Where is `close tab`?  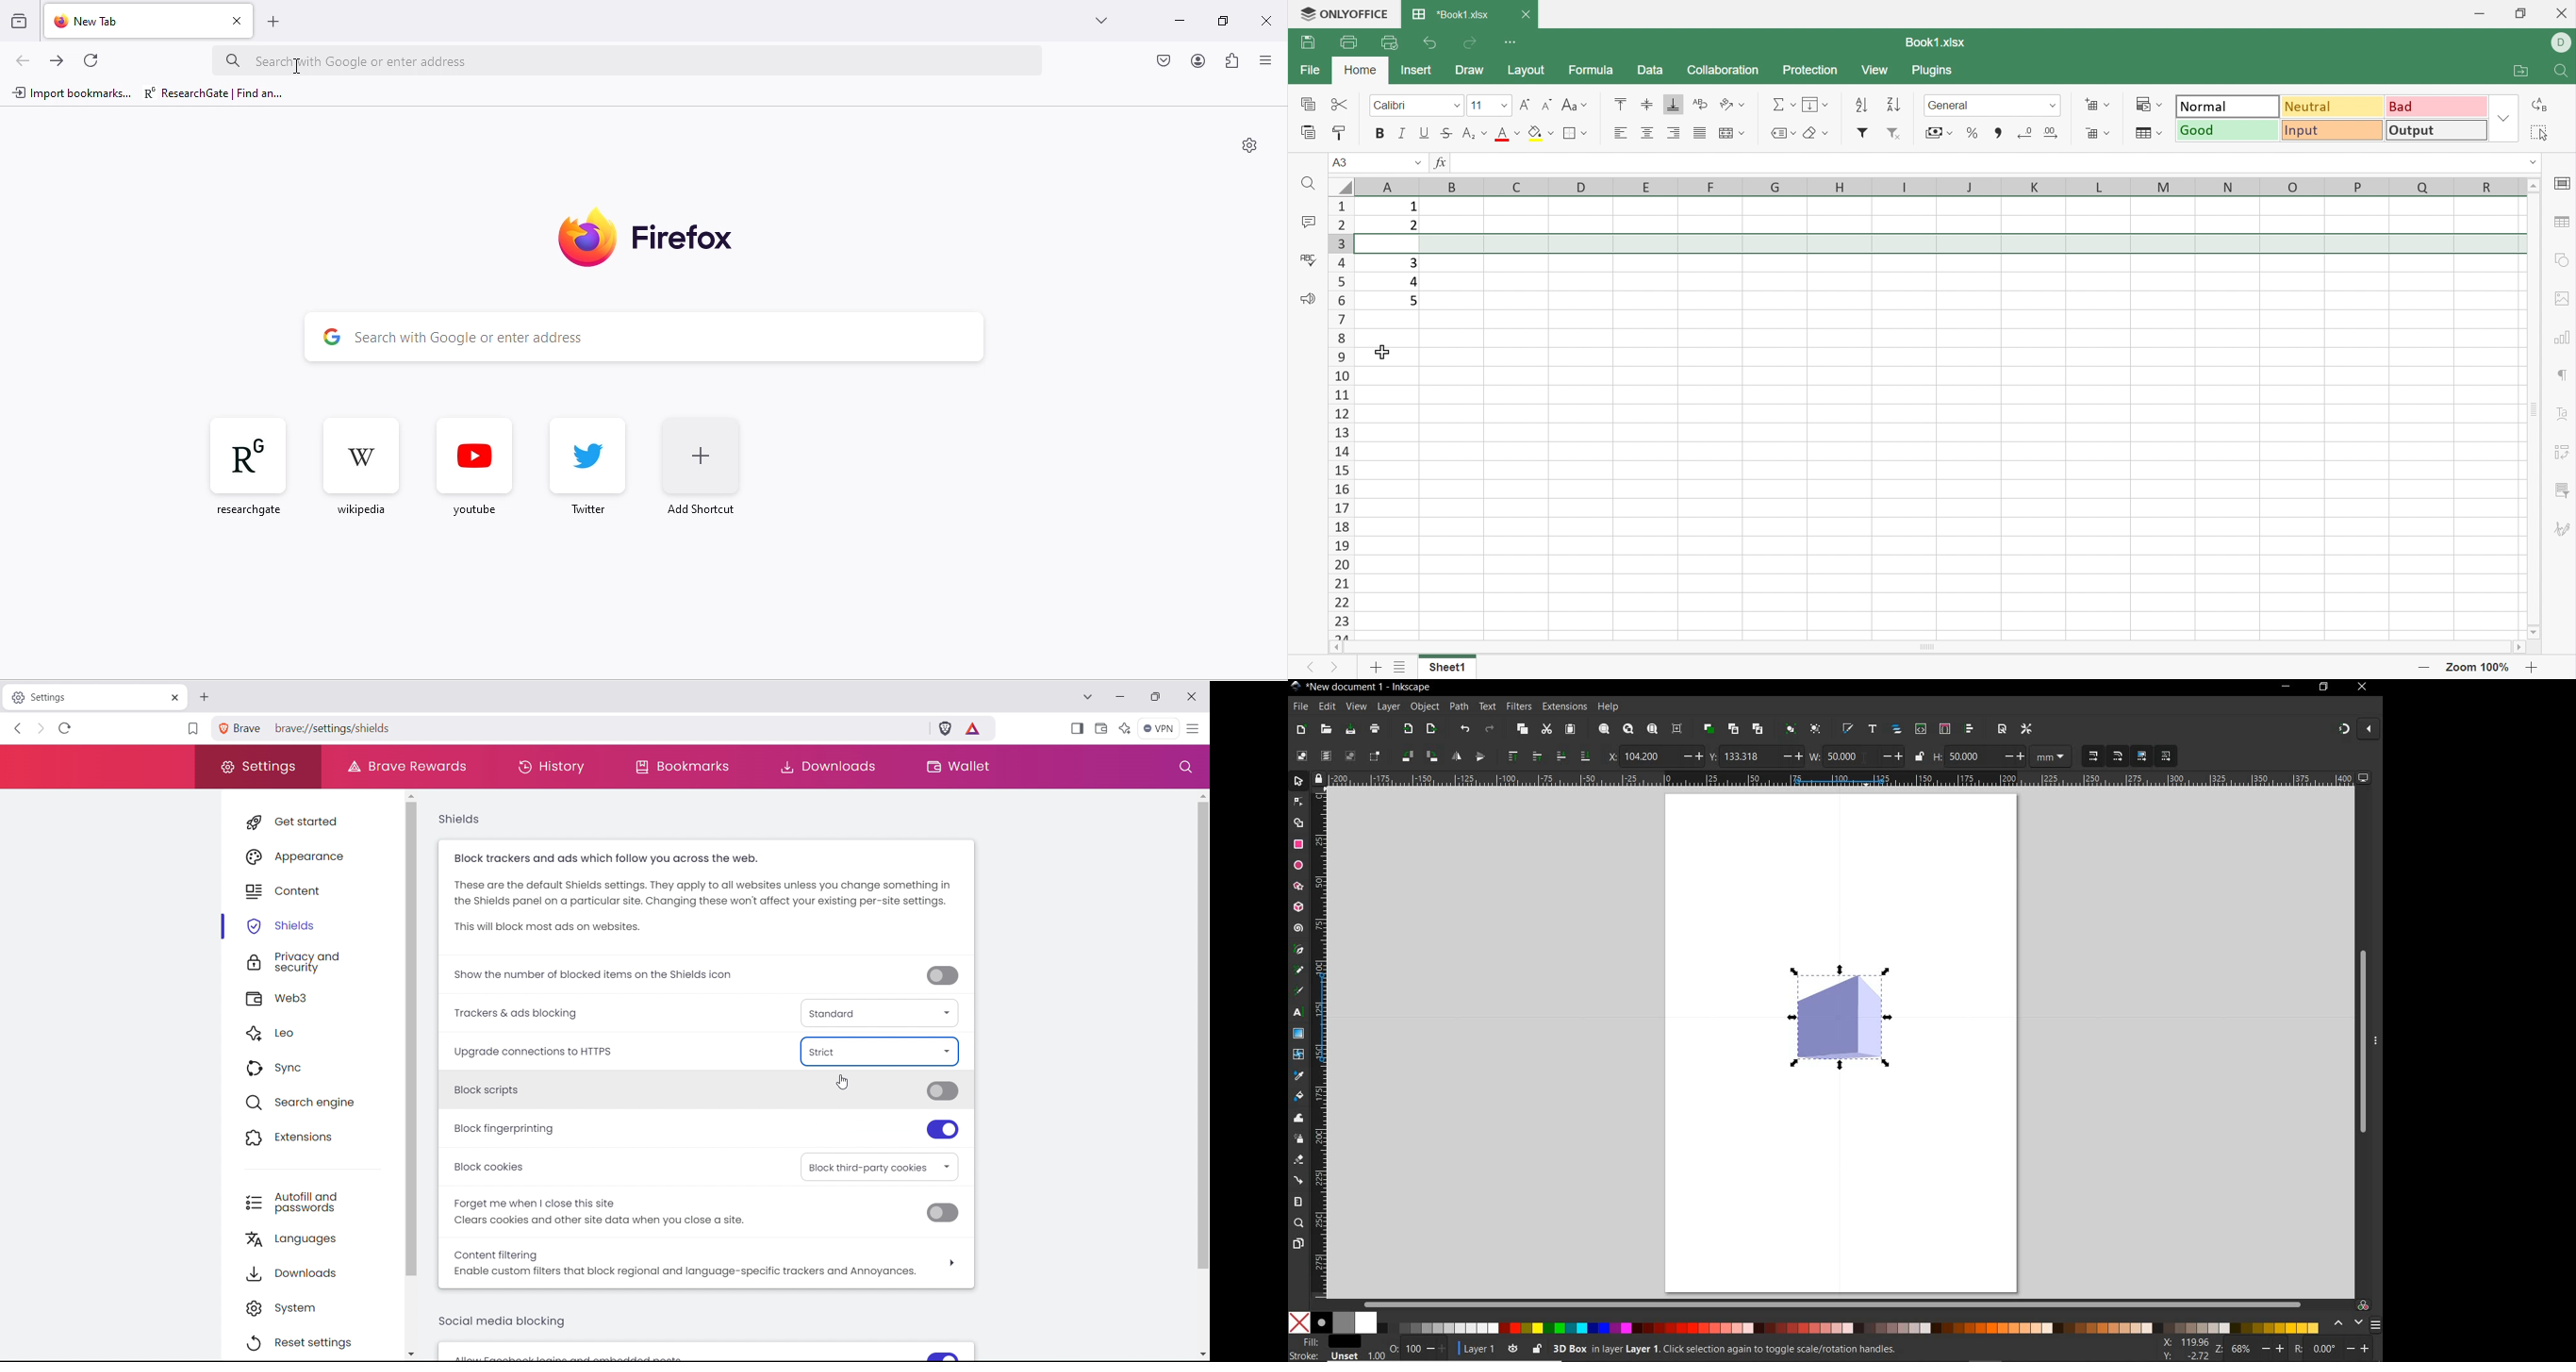
close tab is located at coordinates (174, 697).